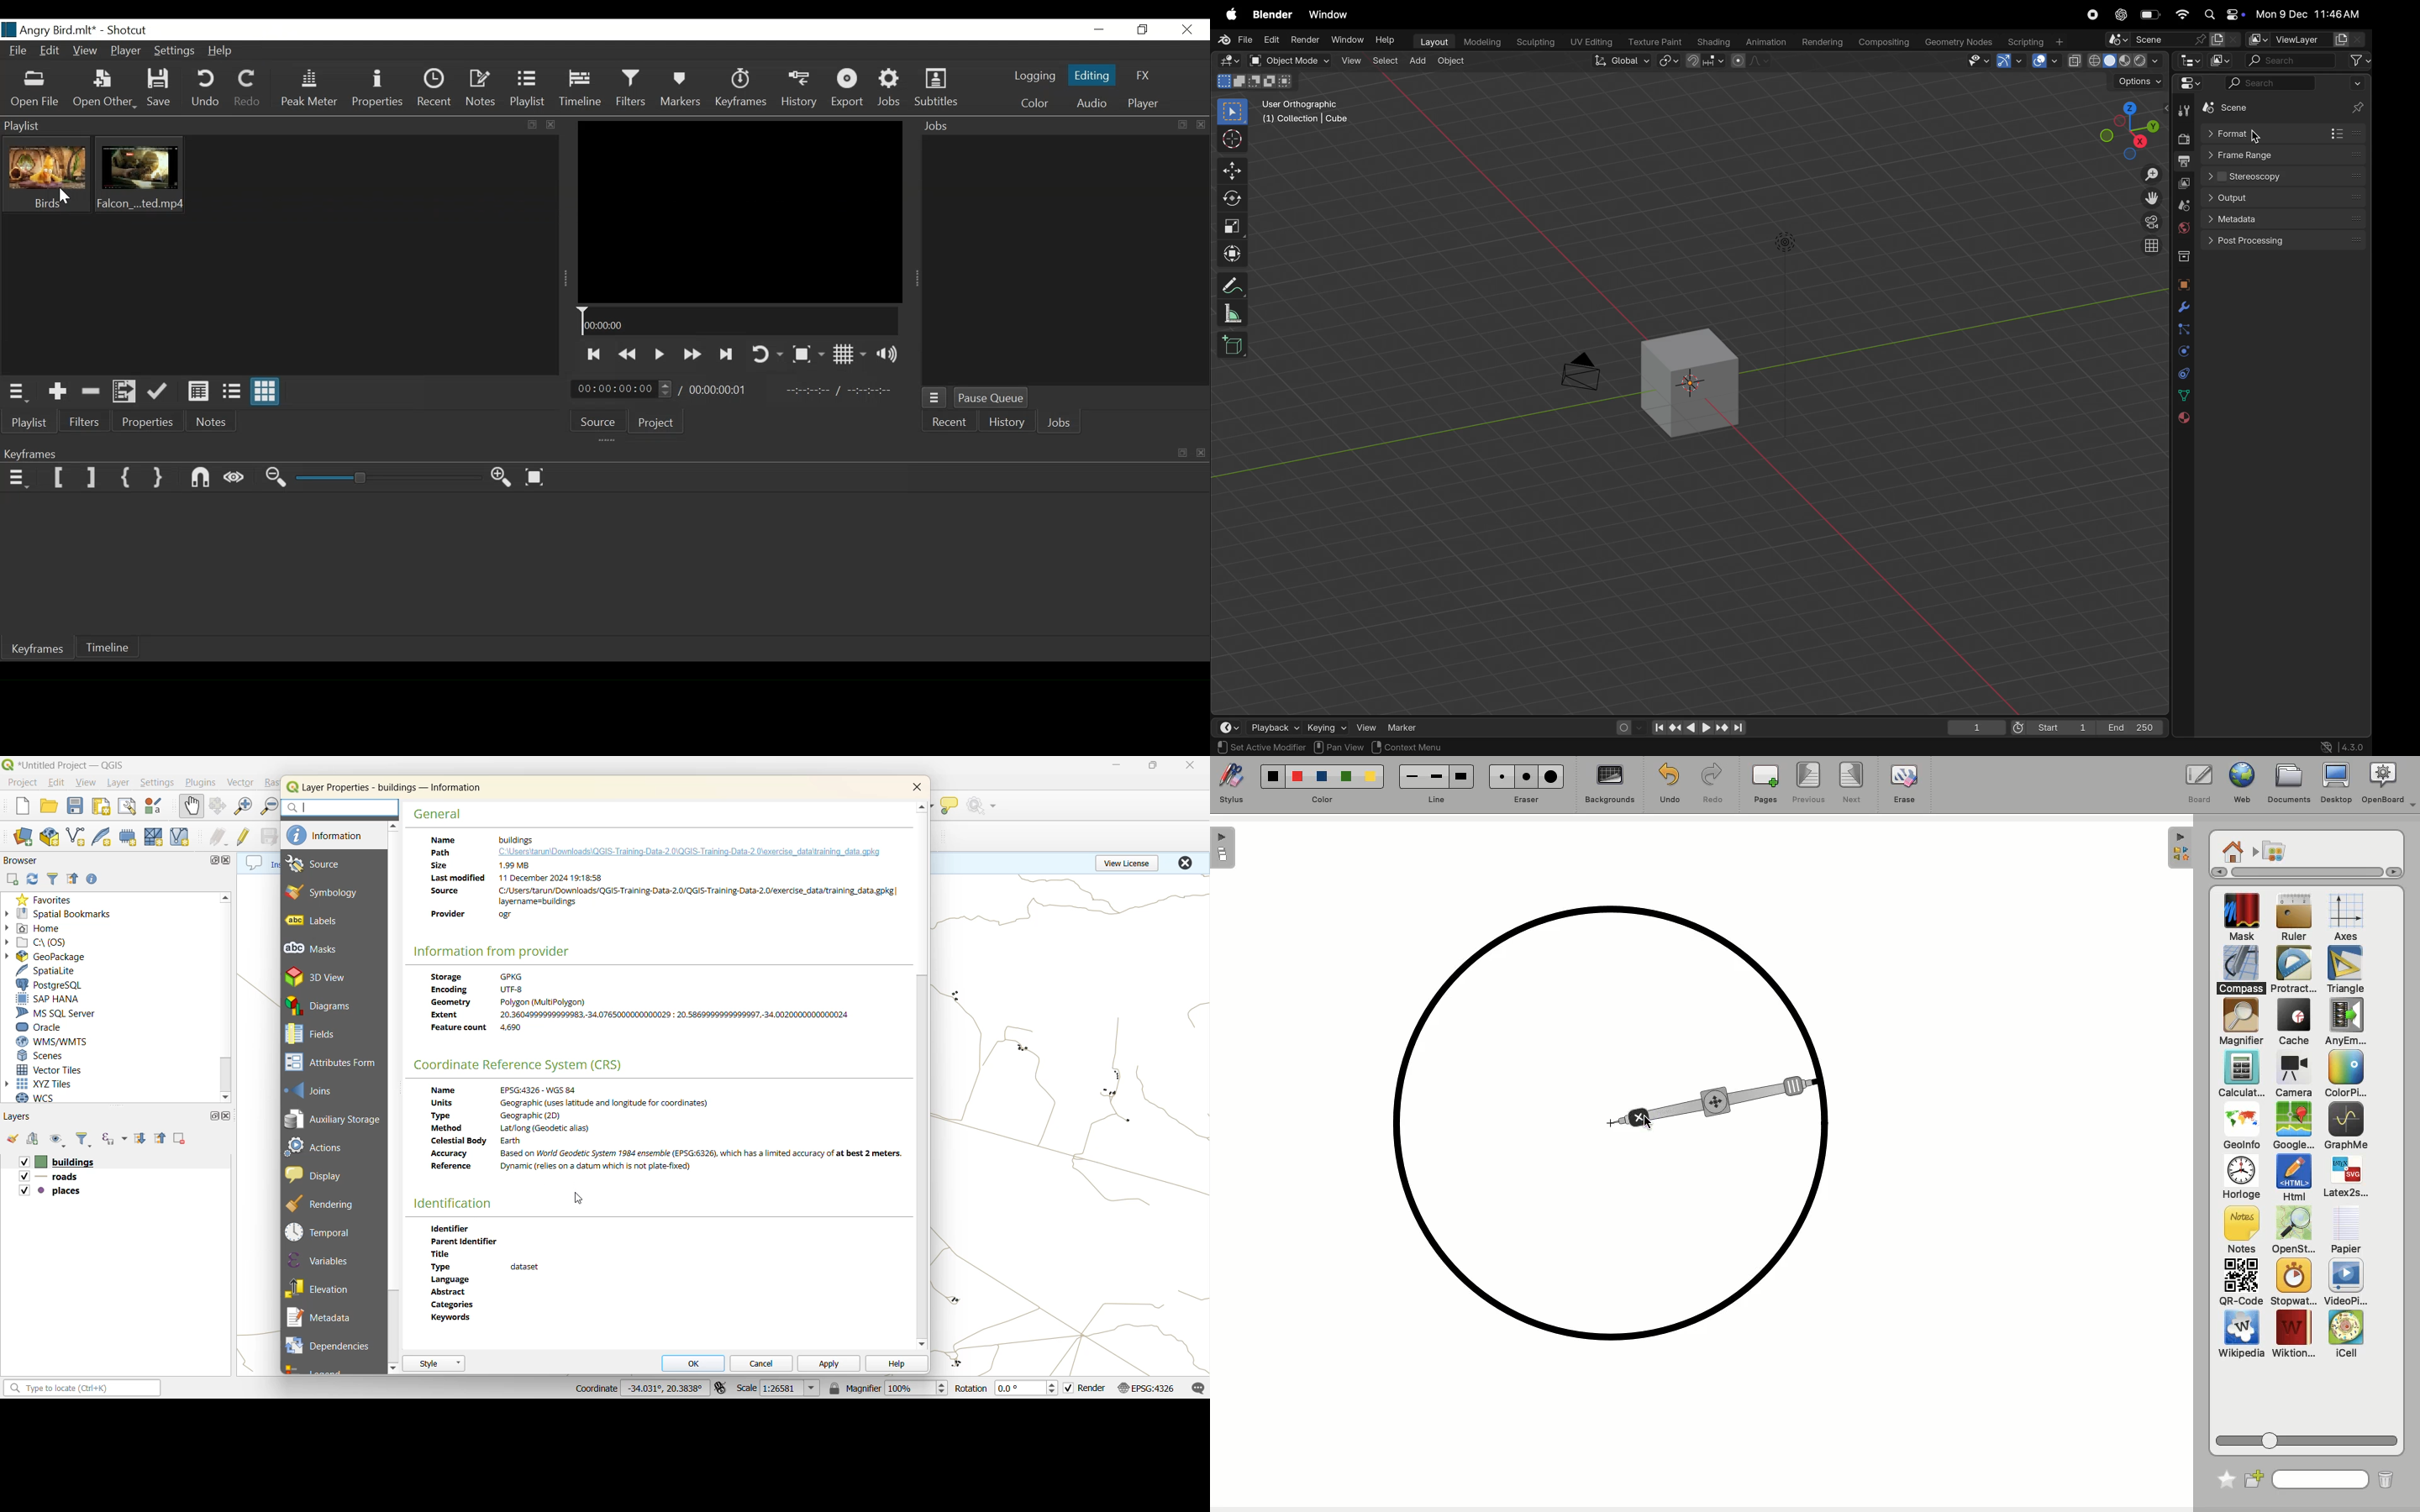 Image resolution: width=2436 pixels, height=1512 pixels. Describe the element at coordinates (2241, 1337) in the screenshot. I see `Wikipedia` at that location.